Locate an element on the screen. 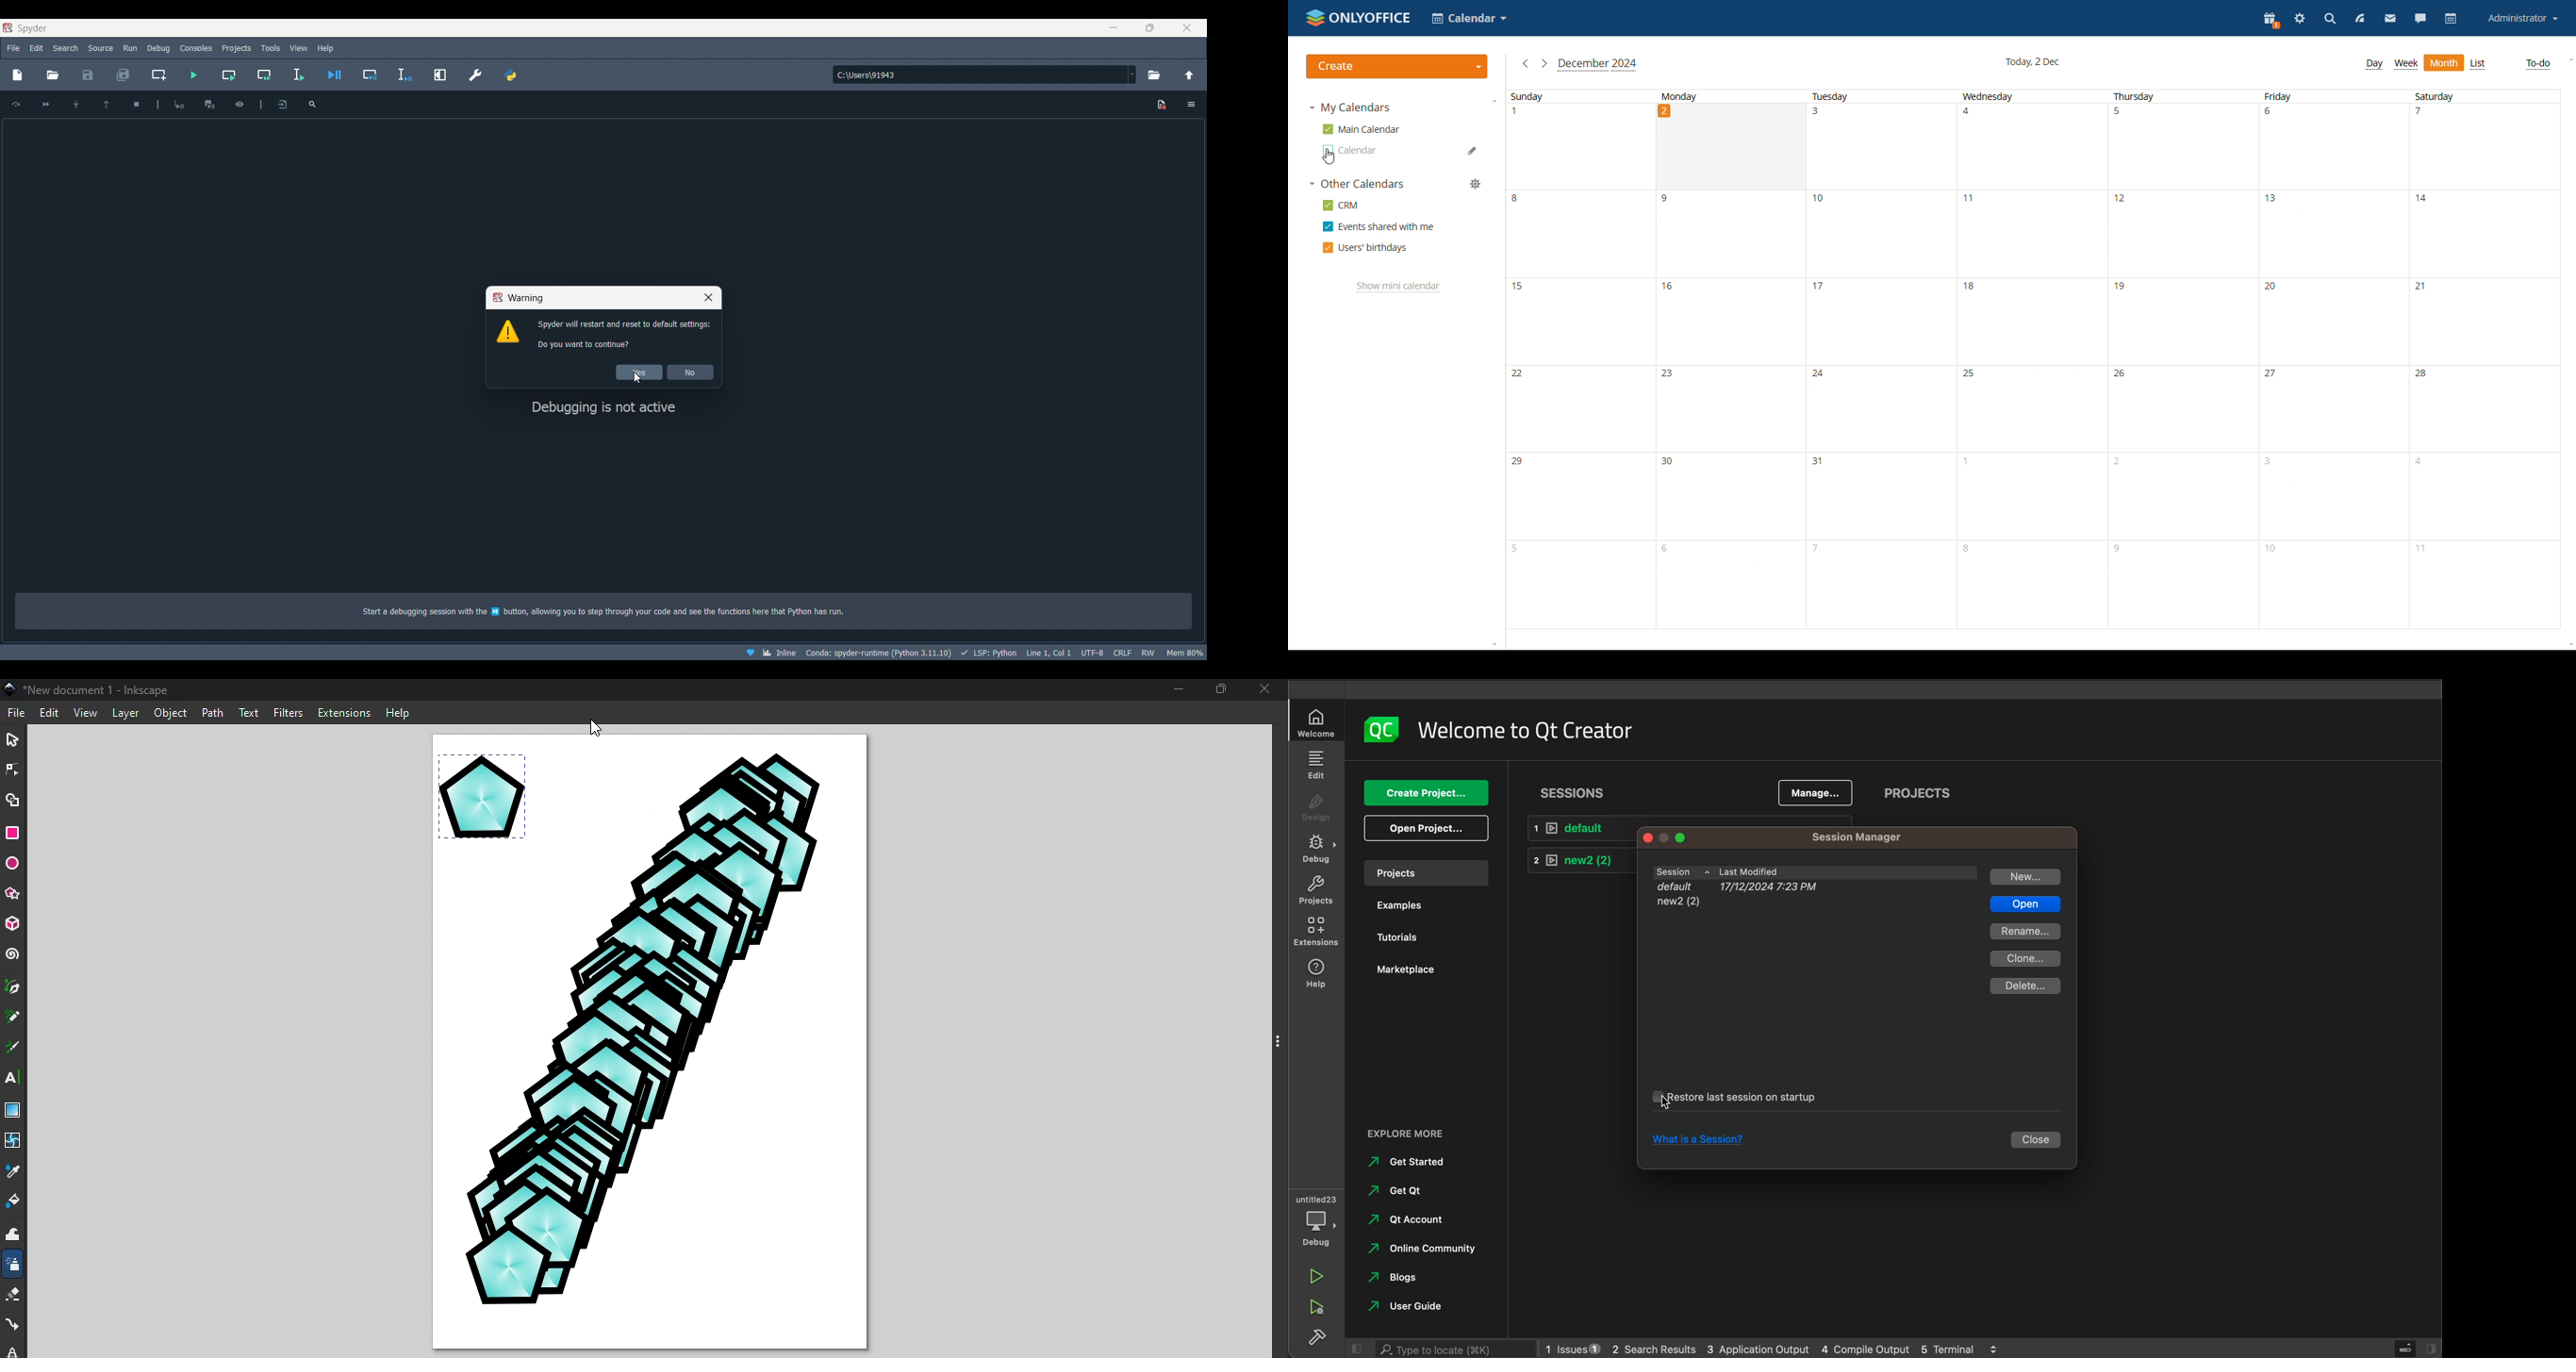  Help is located at coordinates (398, 712).